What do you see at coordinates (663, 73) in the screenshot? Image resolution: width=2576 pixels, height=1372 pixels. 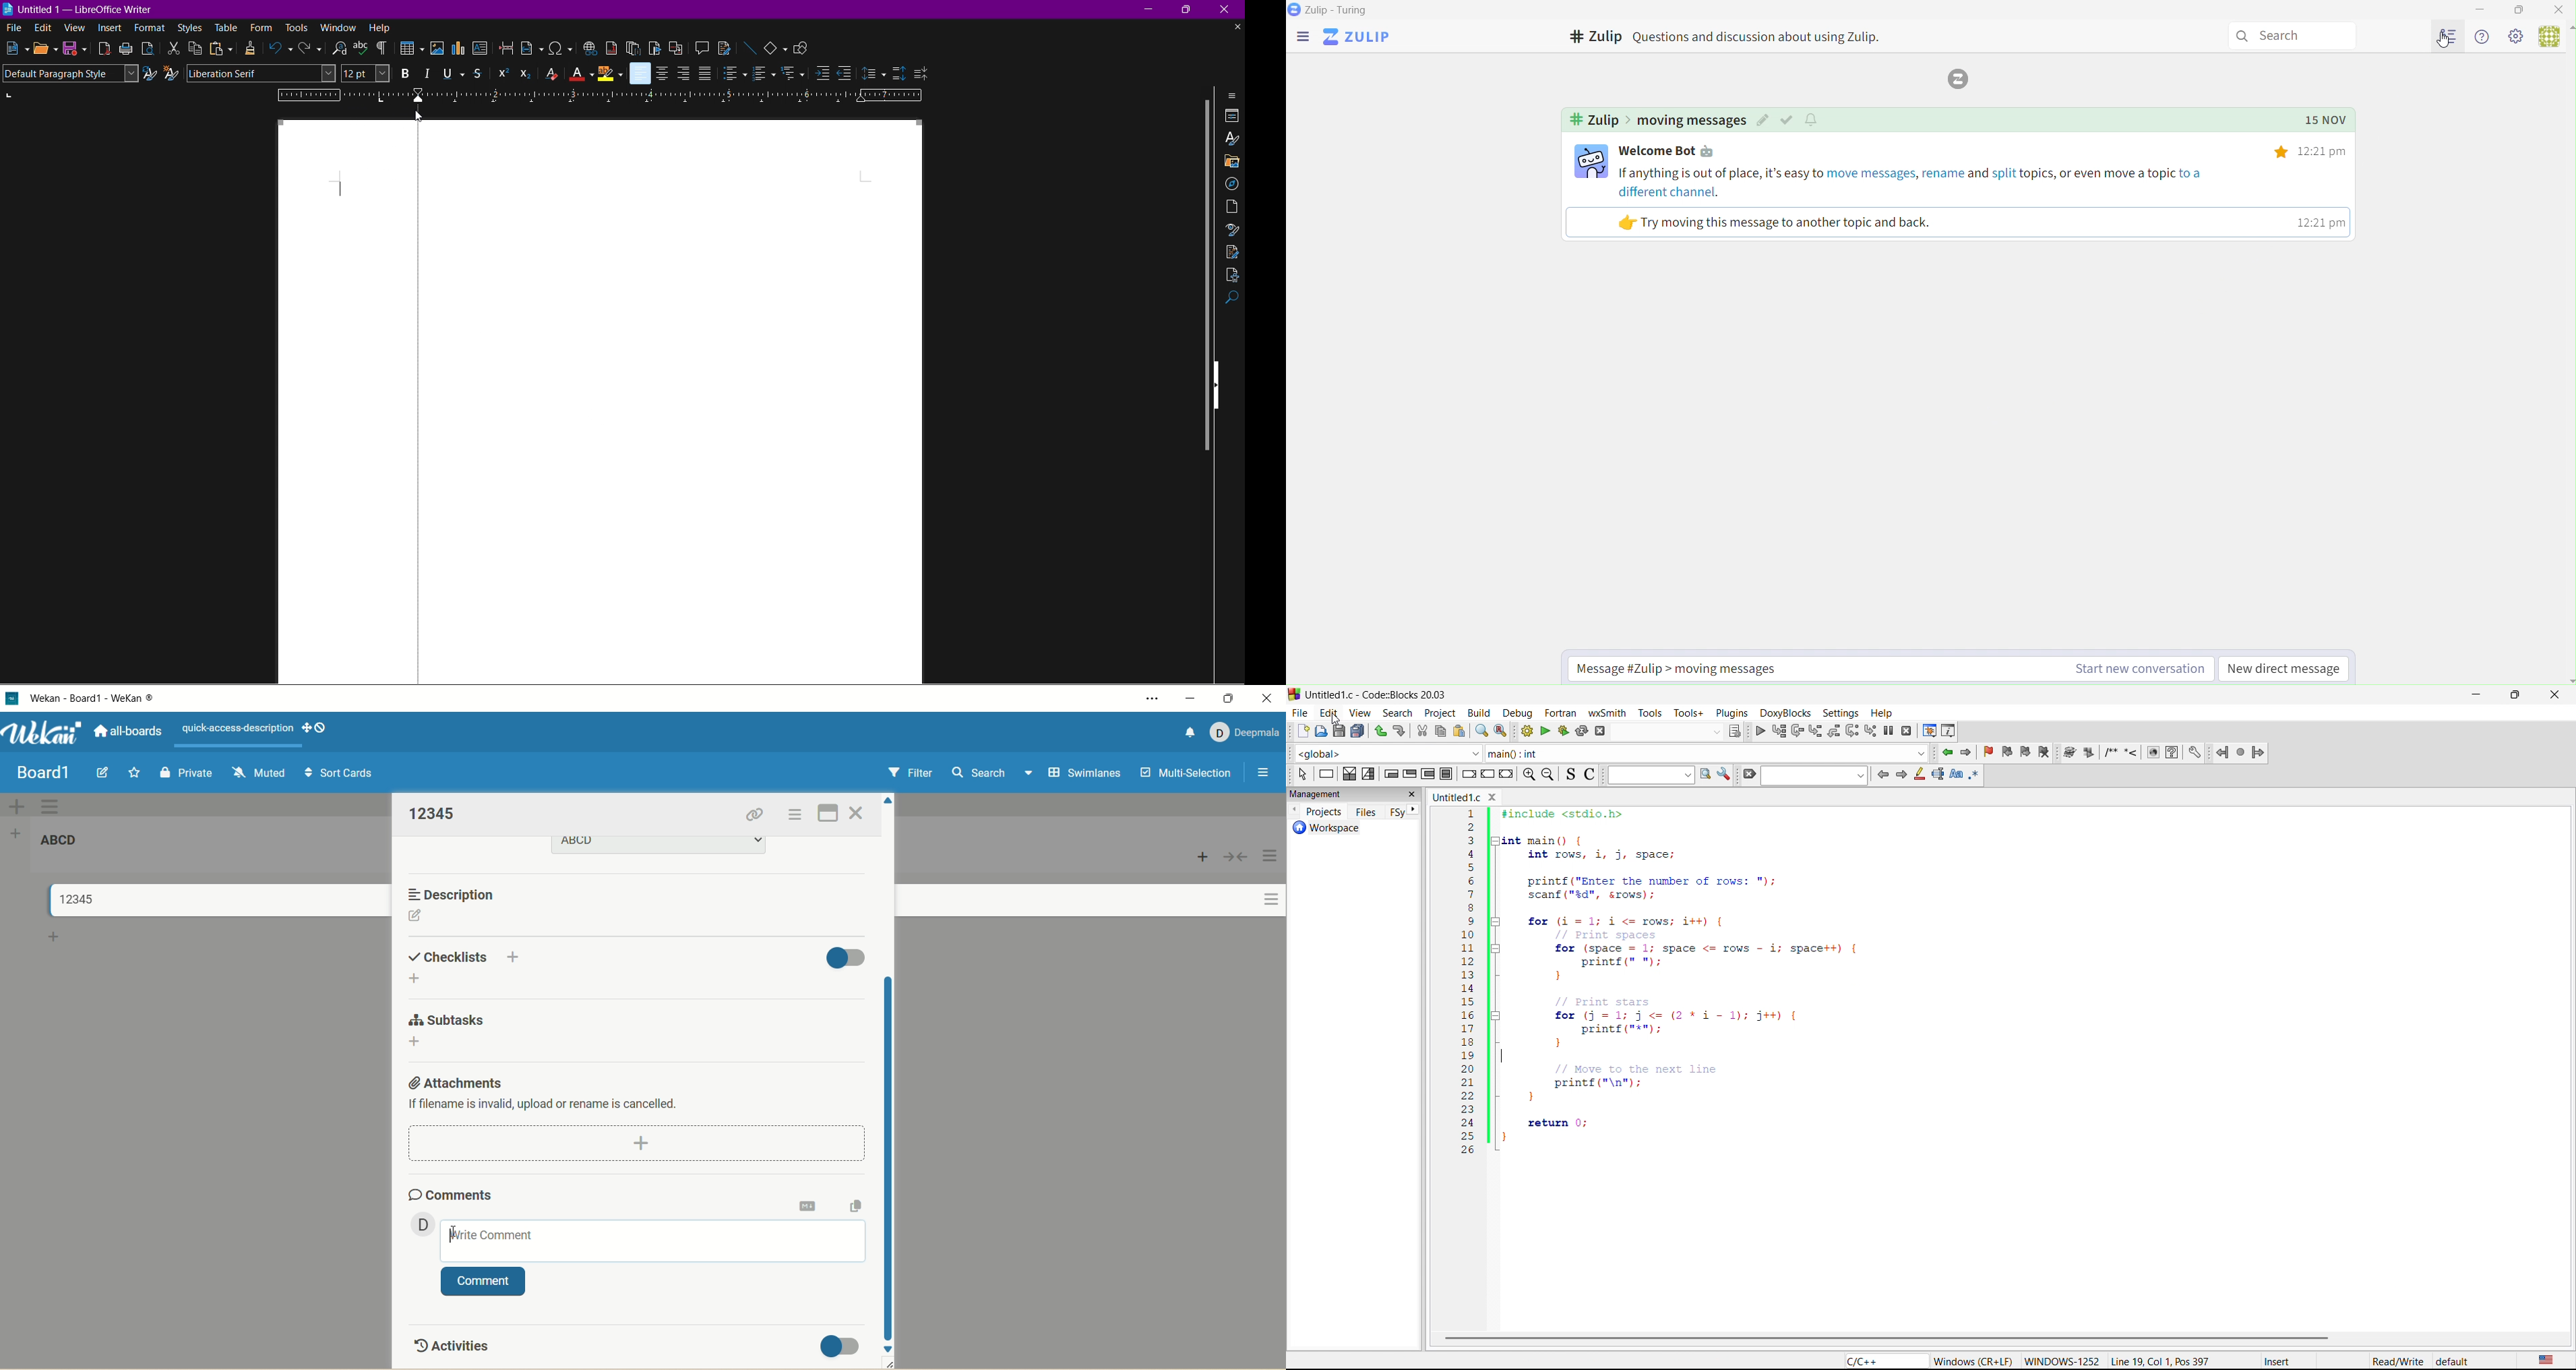 I see `Align Center` at bounding box center [663, 73].